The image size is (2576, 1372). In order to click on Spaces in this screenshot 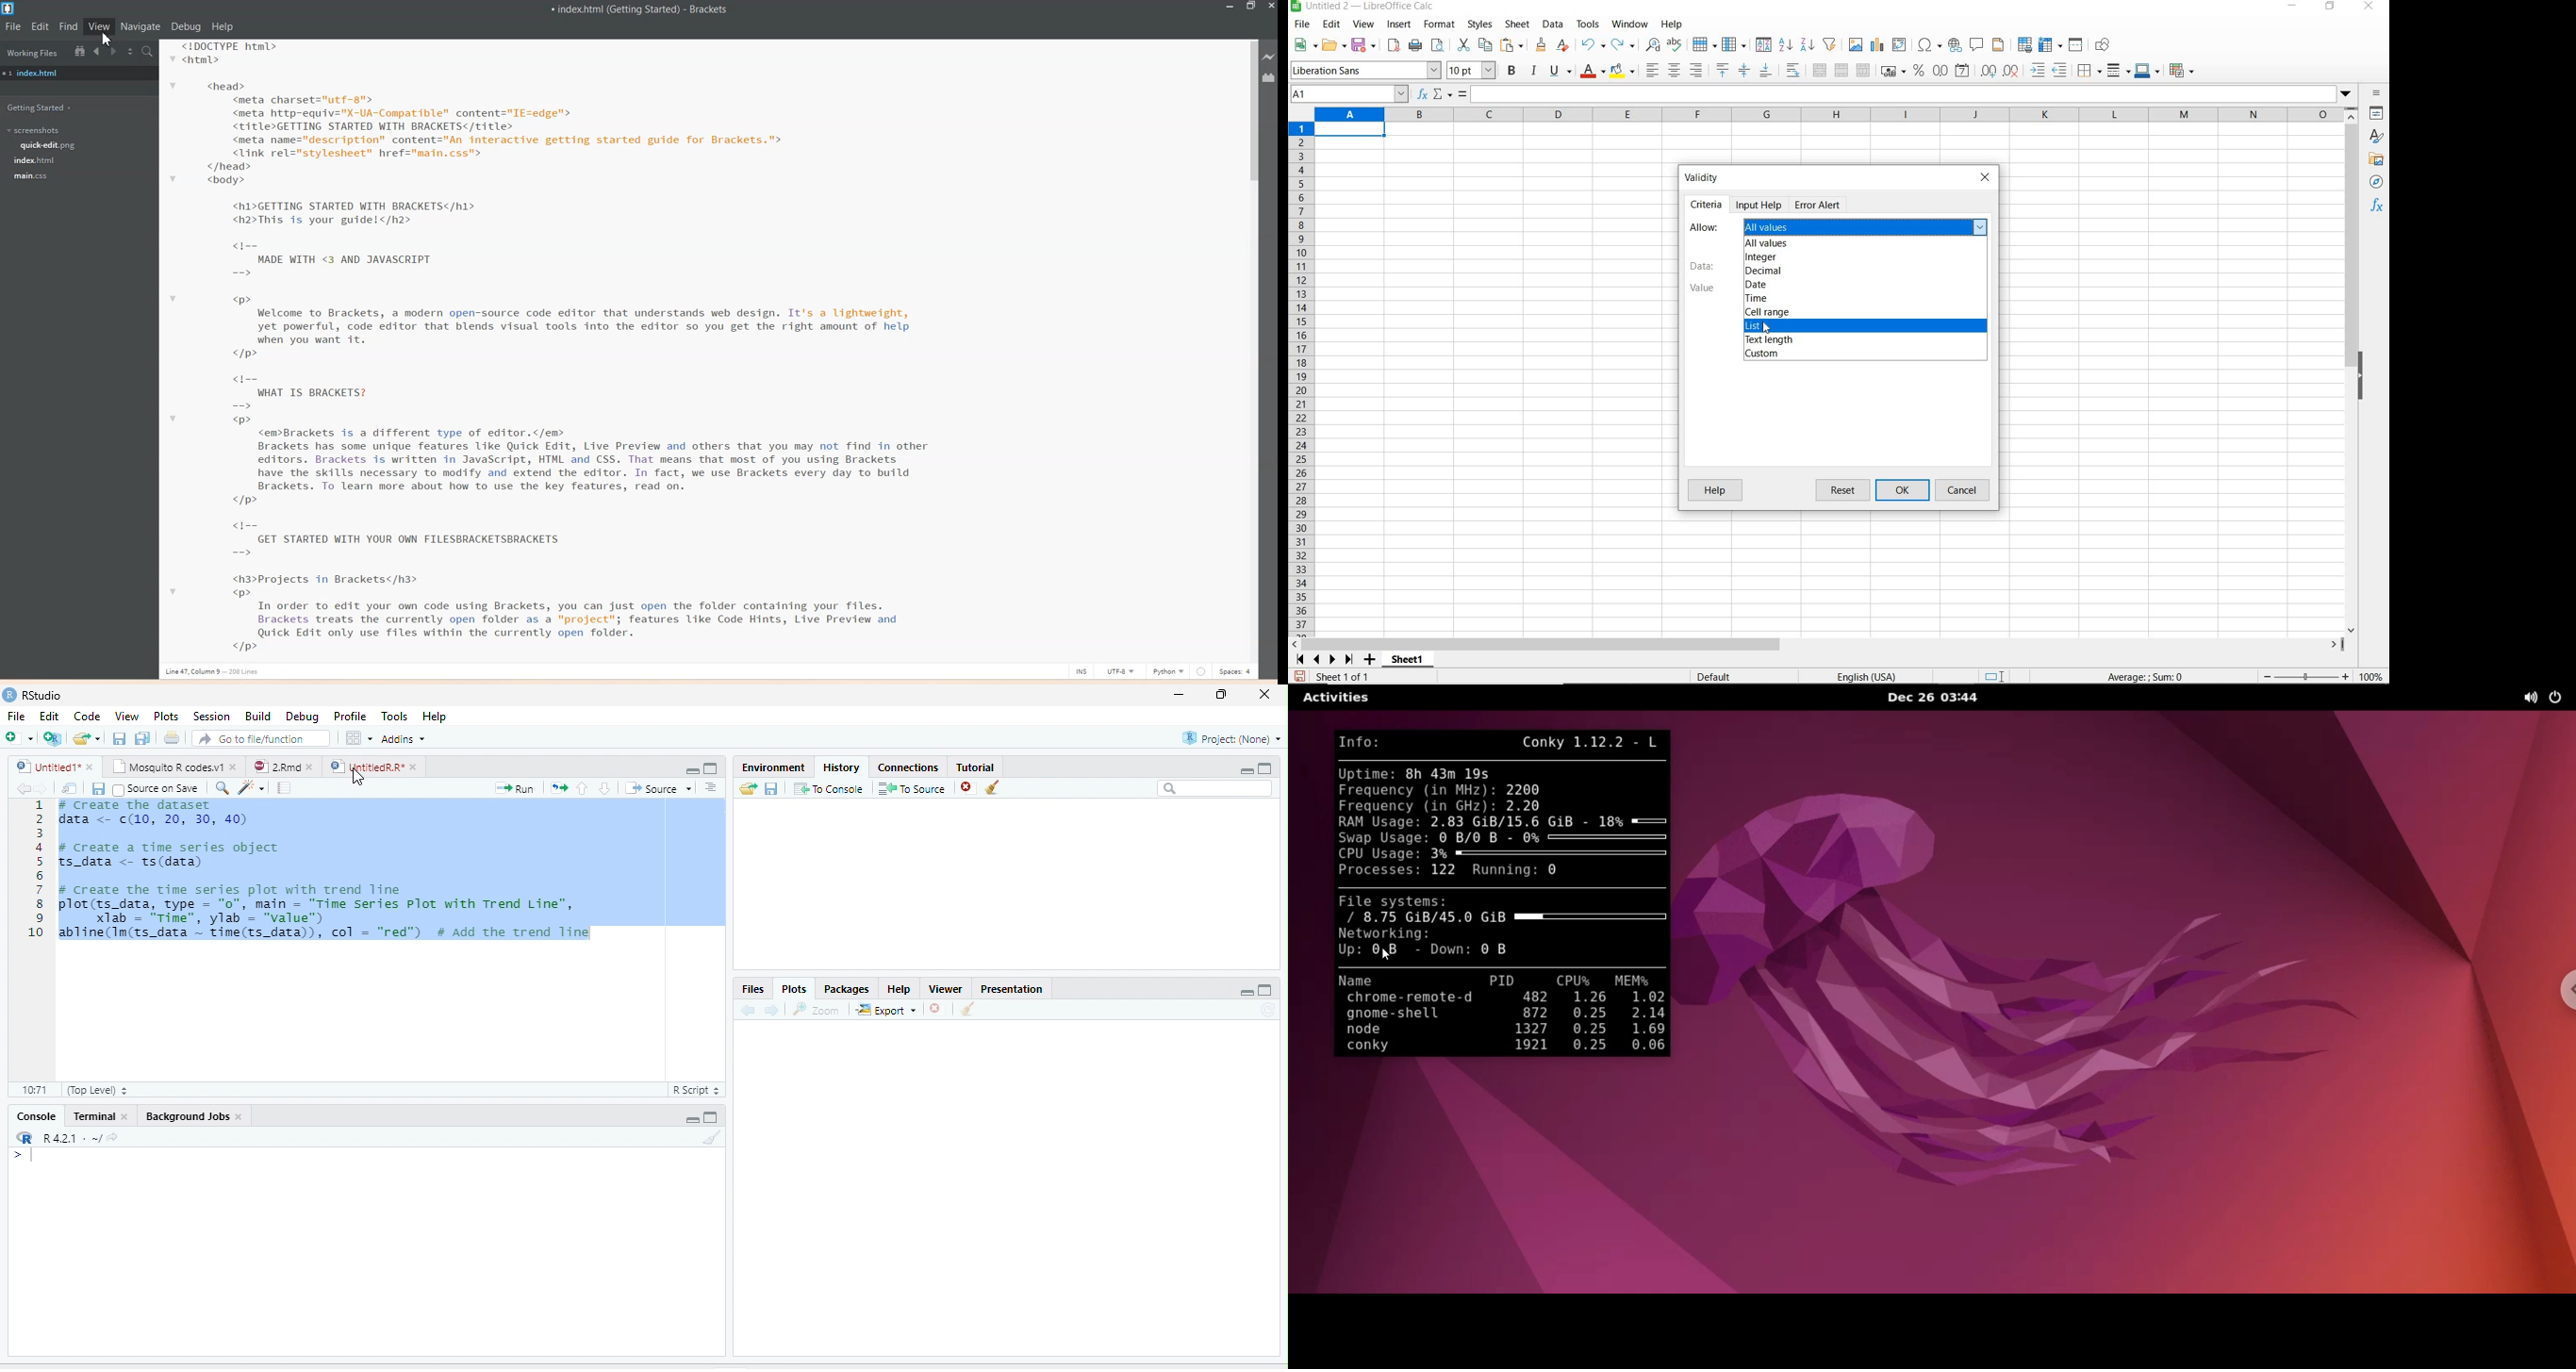, I will do `click(1236, 671)`.